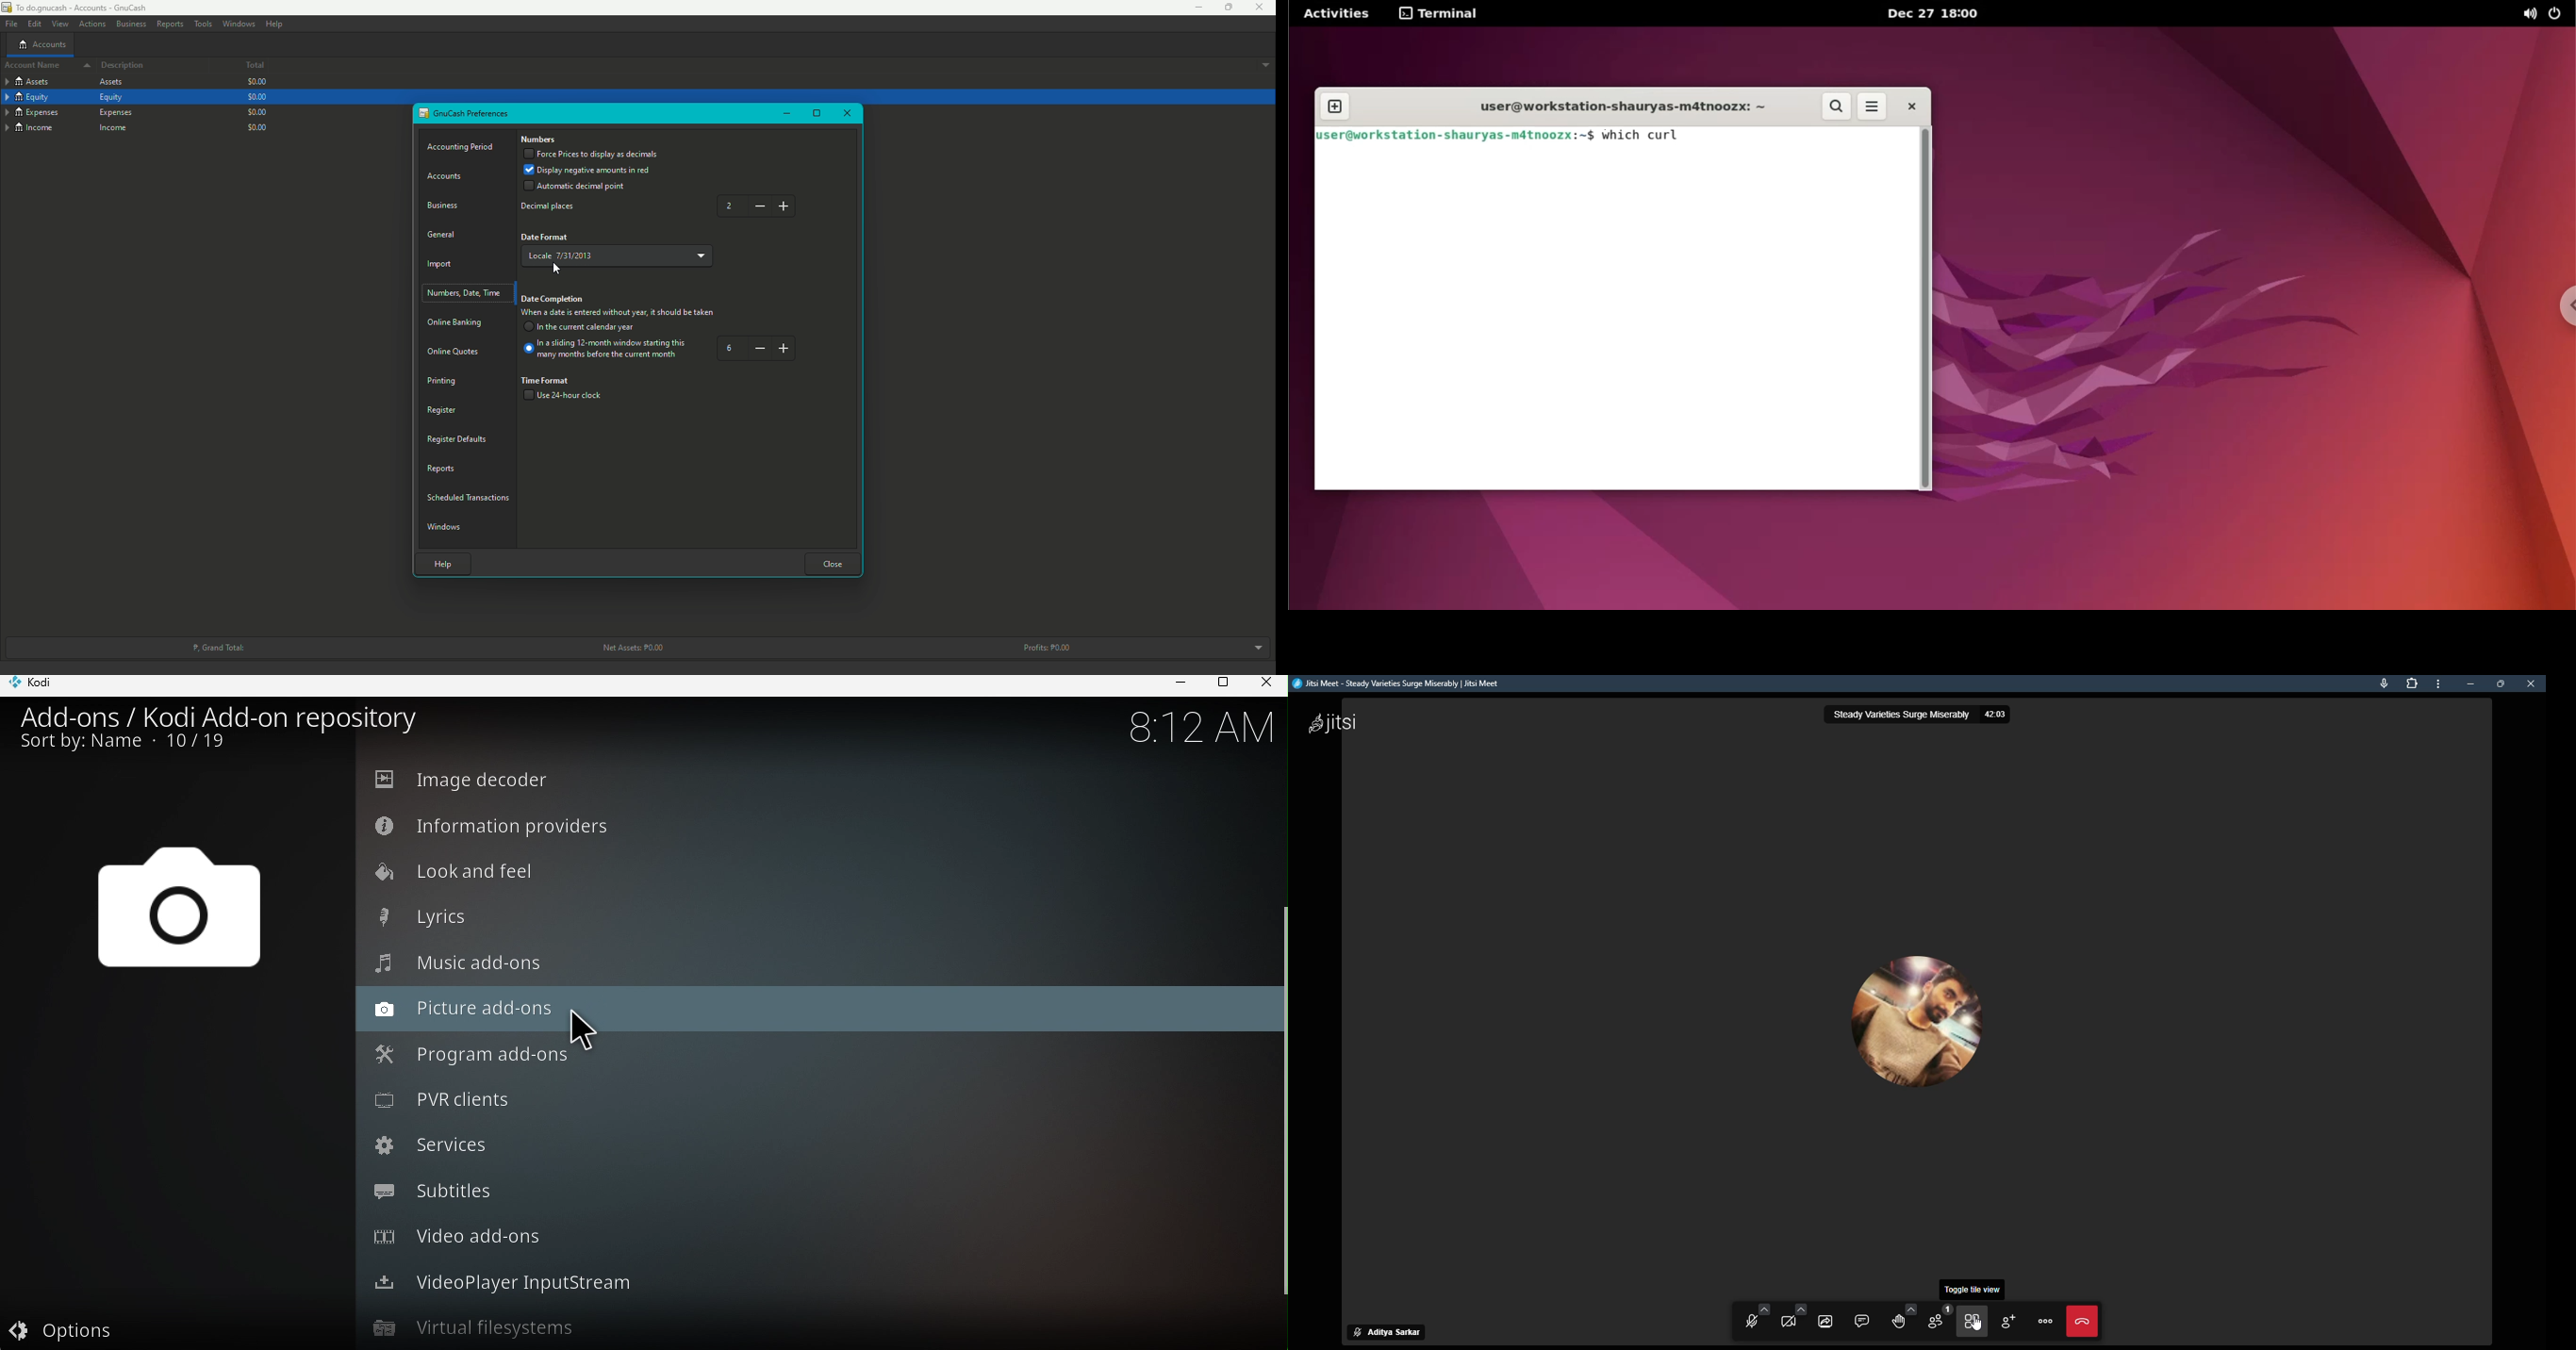 This screenshot has height=1372, width=2576. What do you see at coordinates (1197, 727) in the screenshot?
I see `8:12 am` at bounding box center [1197, 727].